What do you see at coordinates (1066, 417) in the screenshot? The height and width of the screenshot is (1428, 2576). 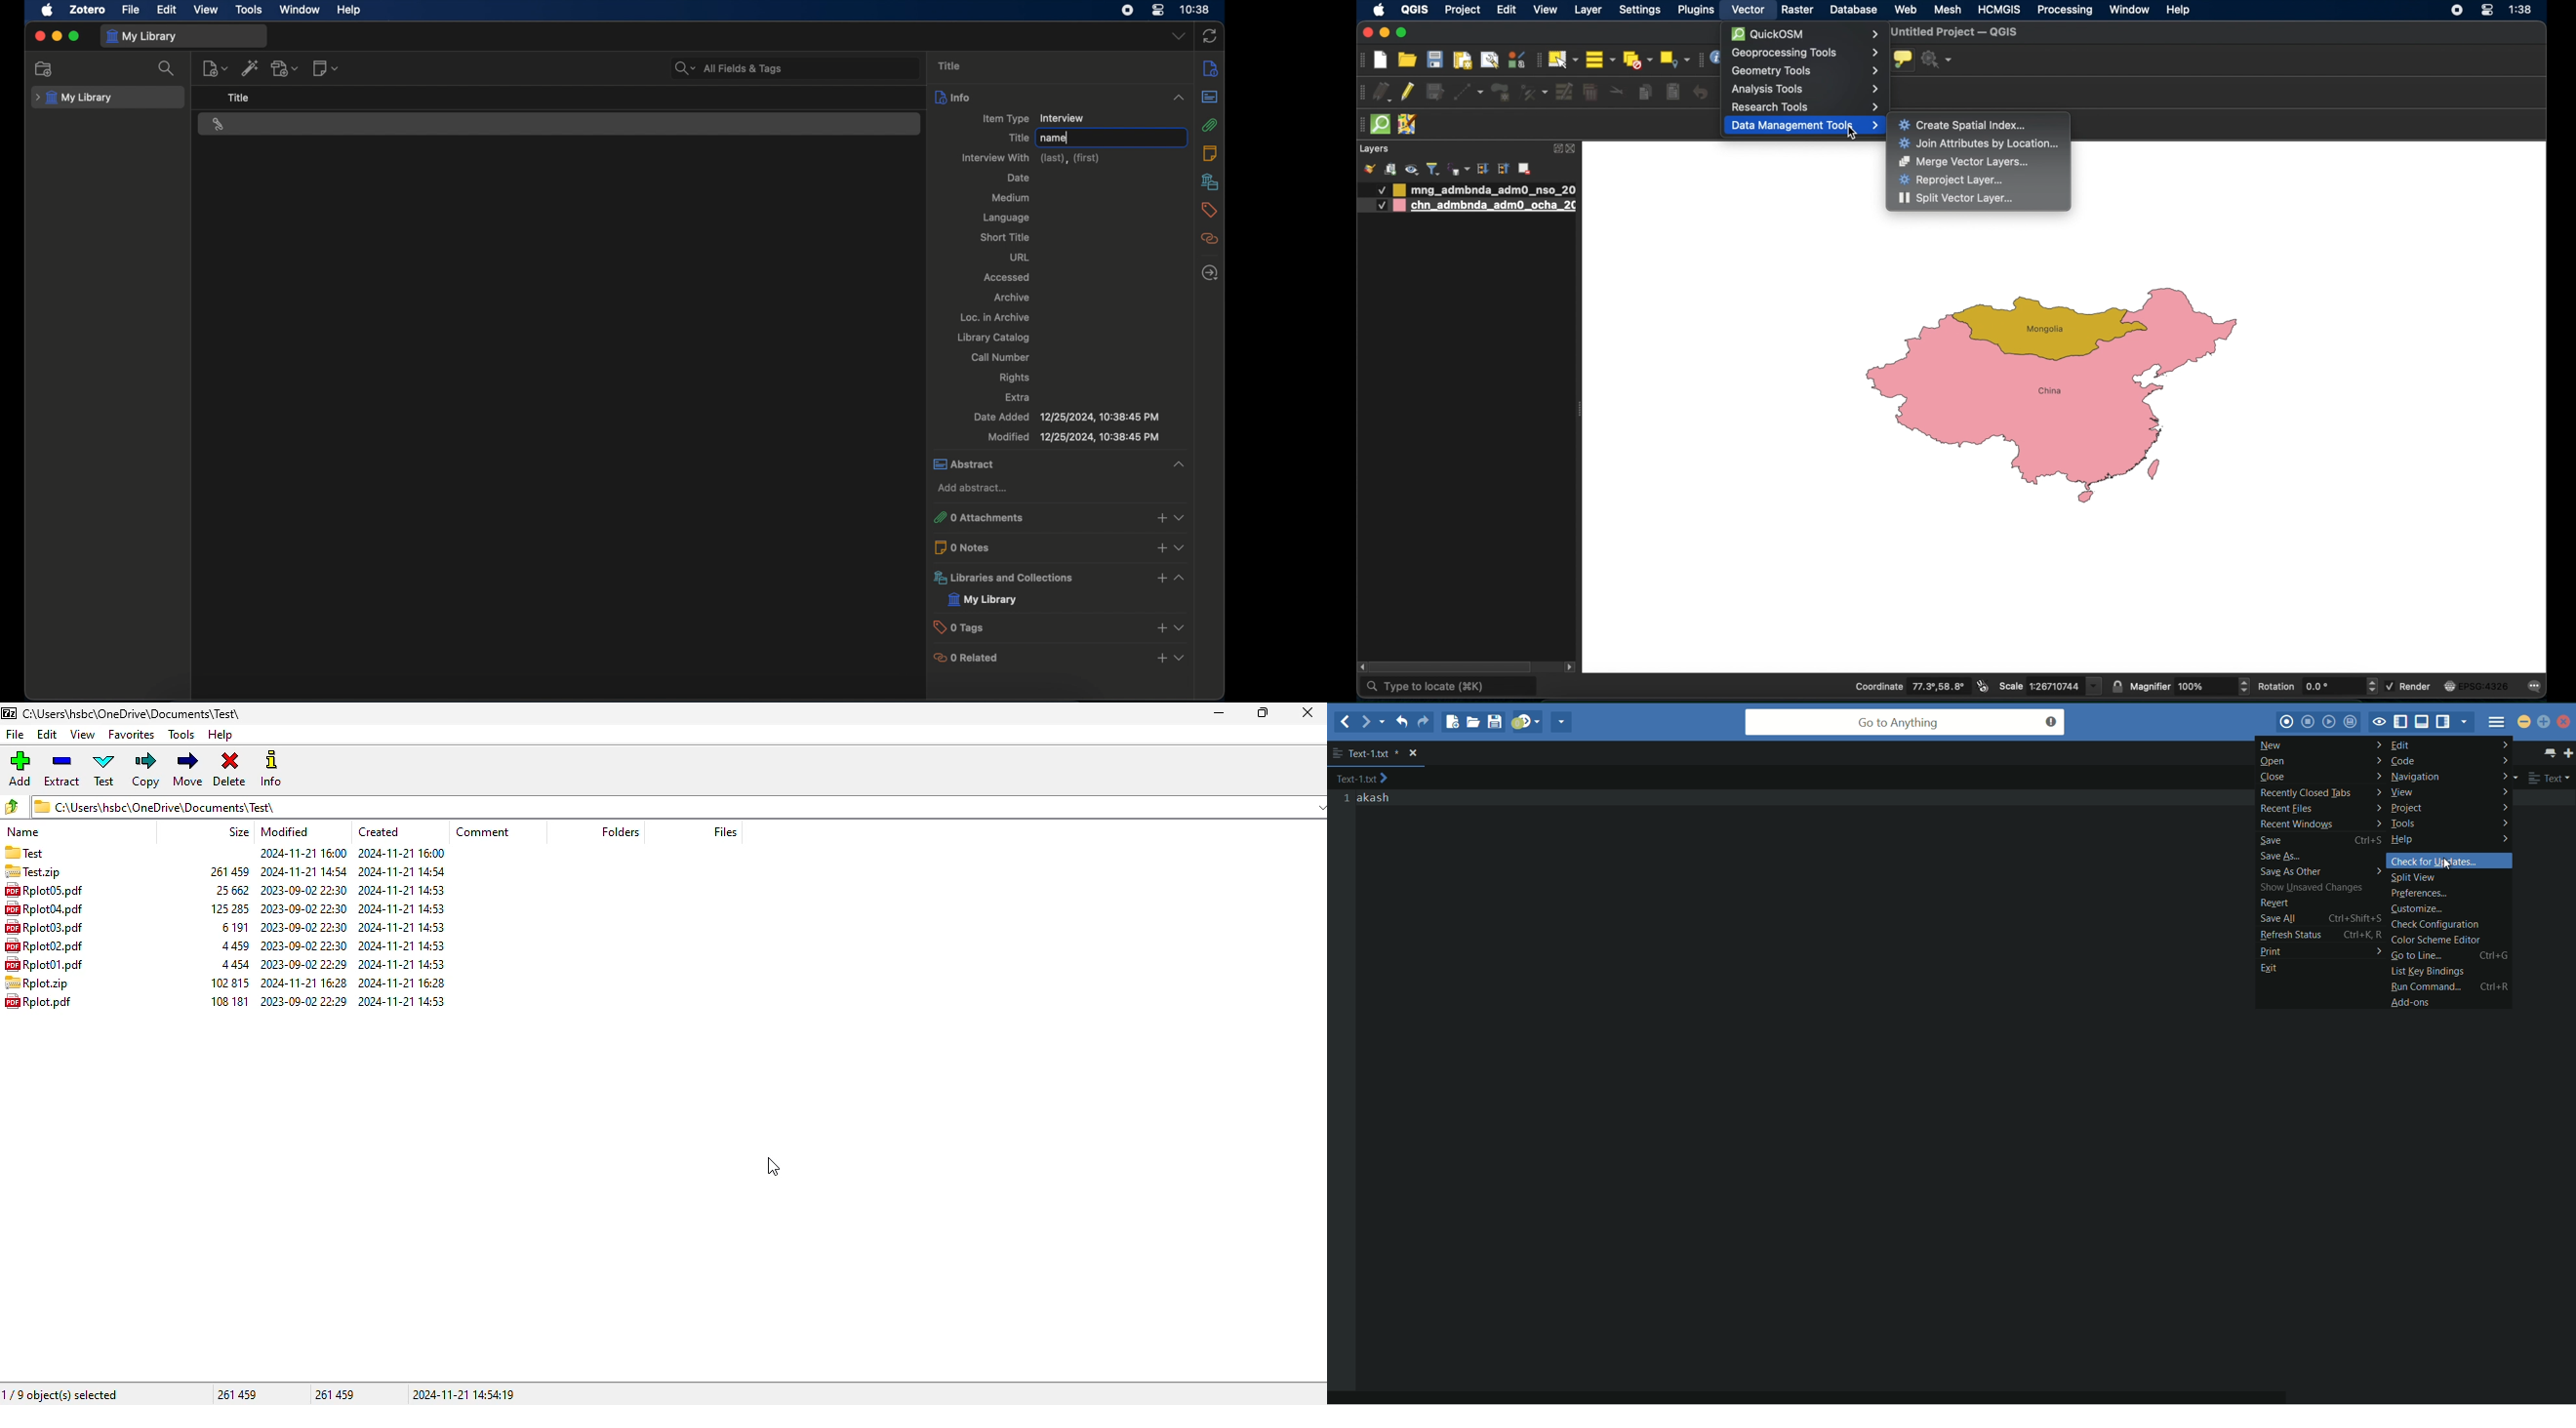 I see `date added` at bounding box center [1066, 417].